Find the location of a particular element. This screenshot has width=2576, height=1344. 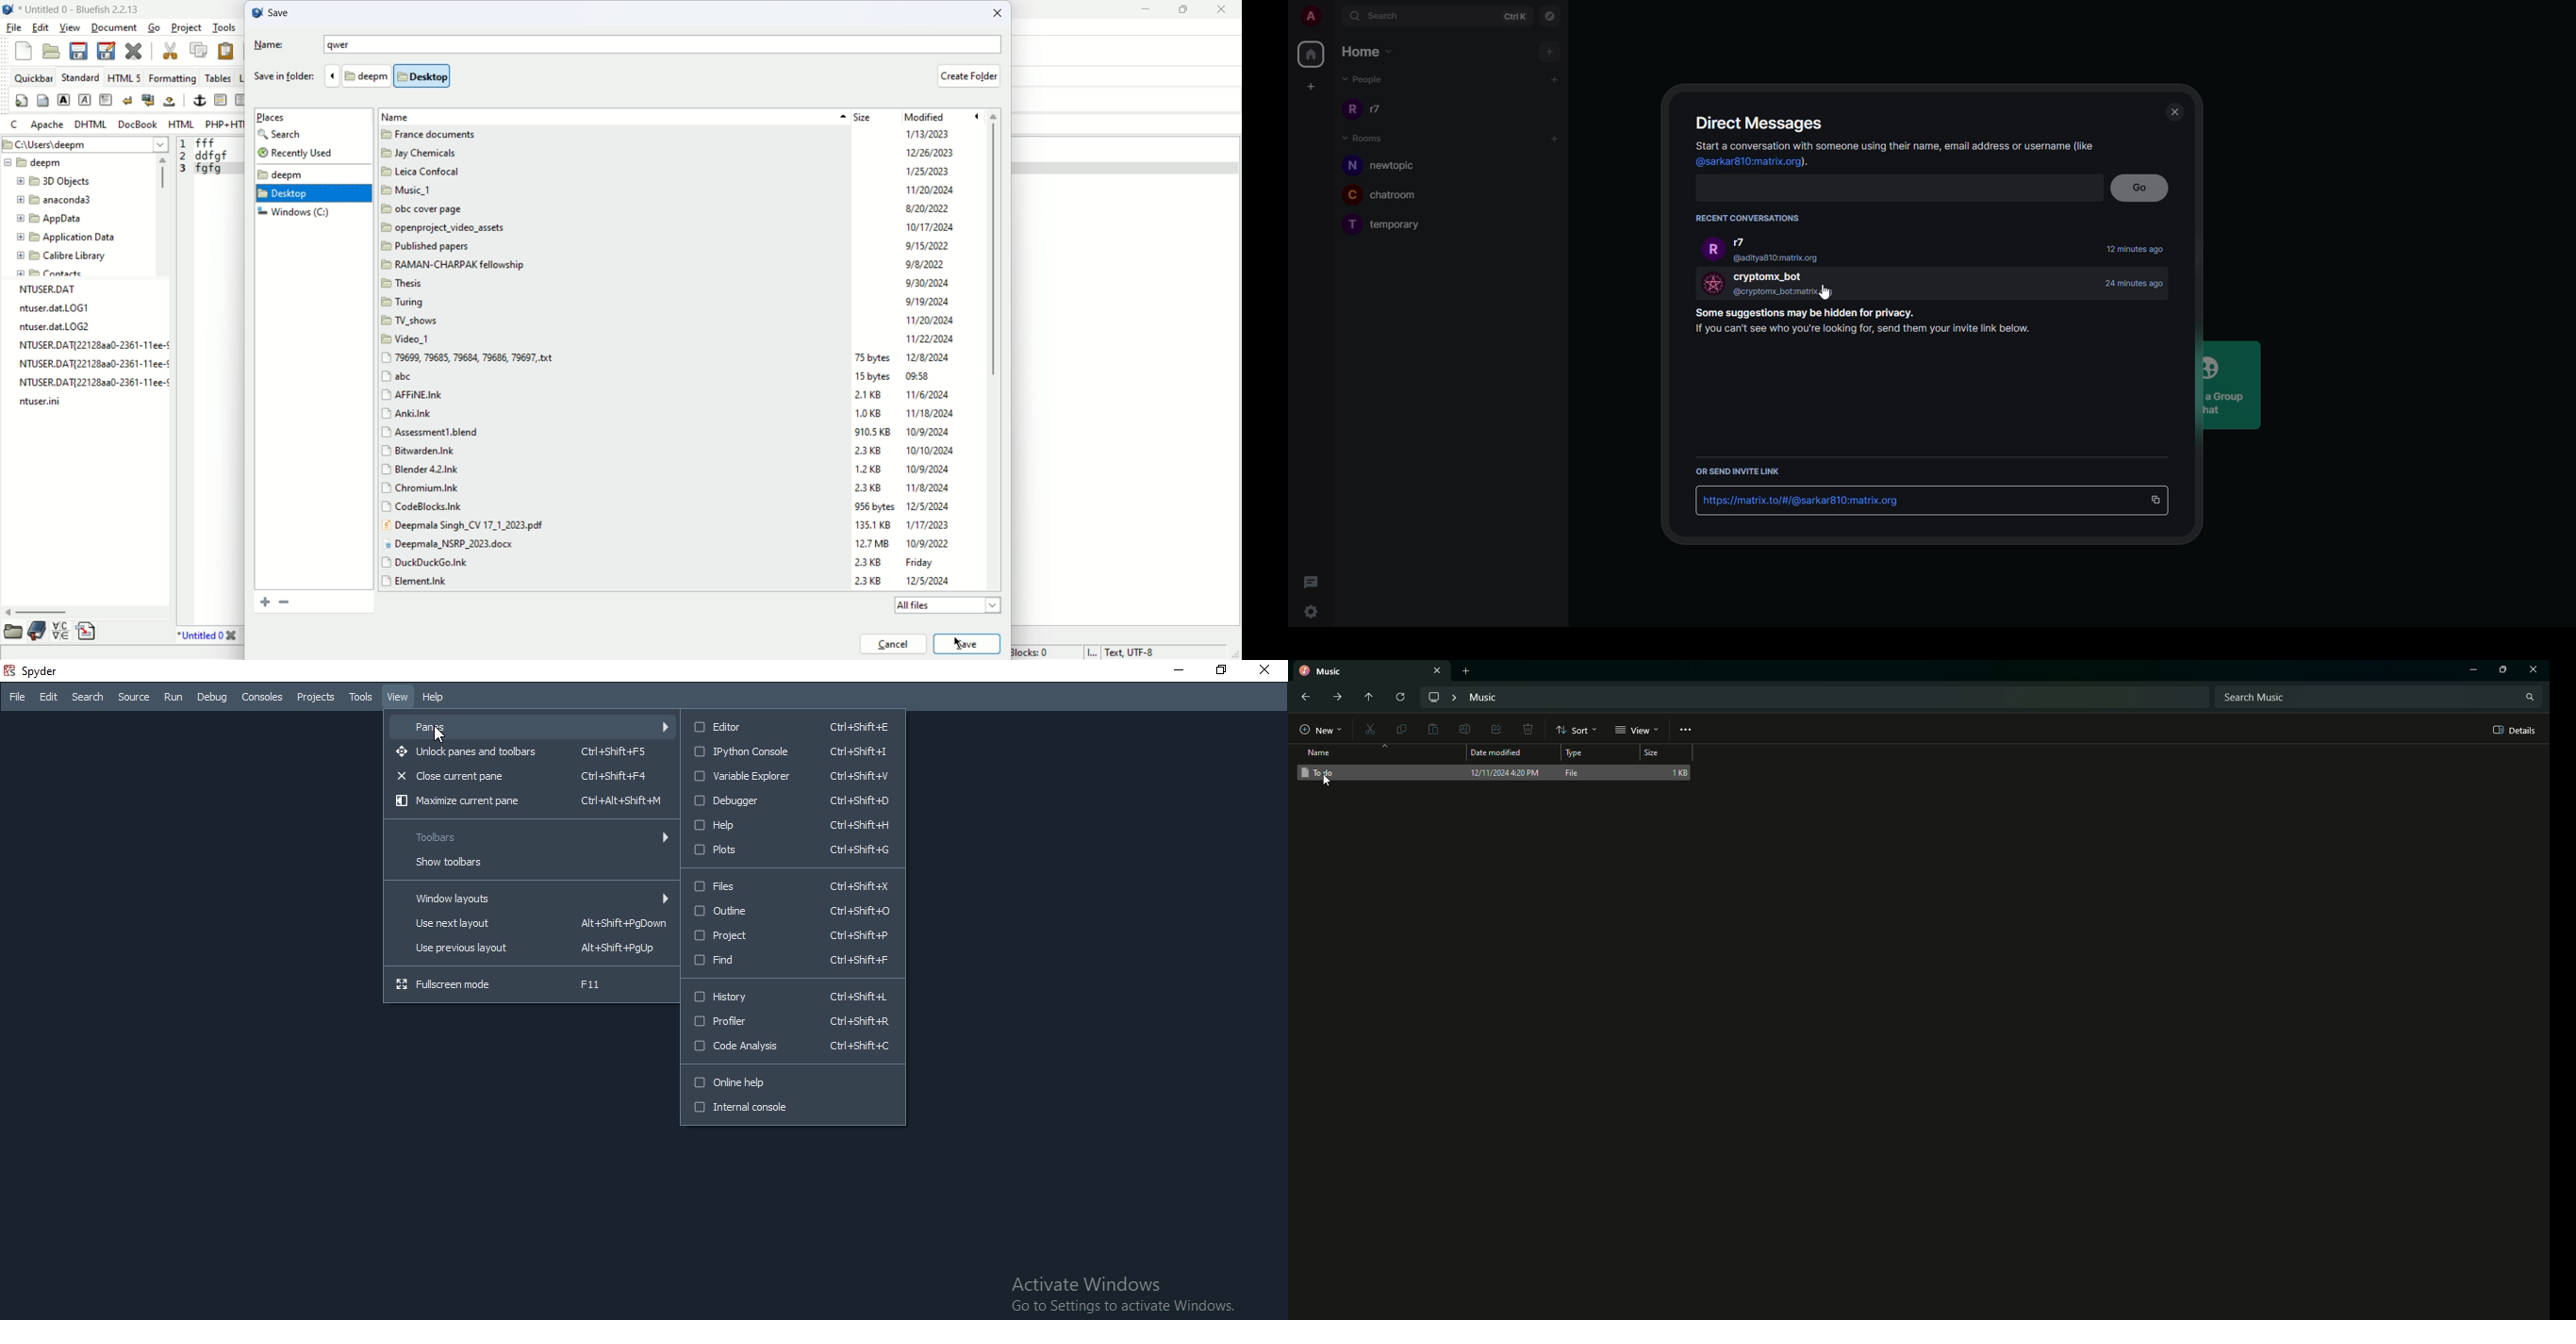

@aditya810:matrix.org is located at coordinates (1779, 258).